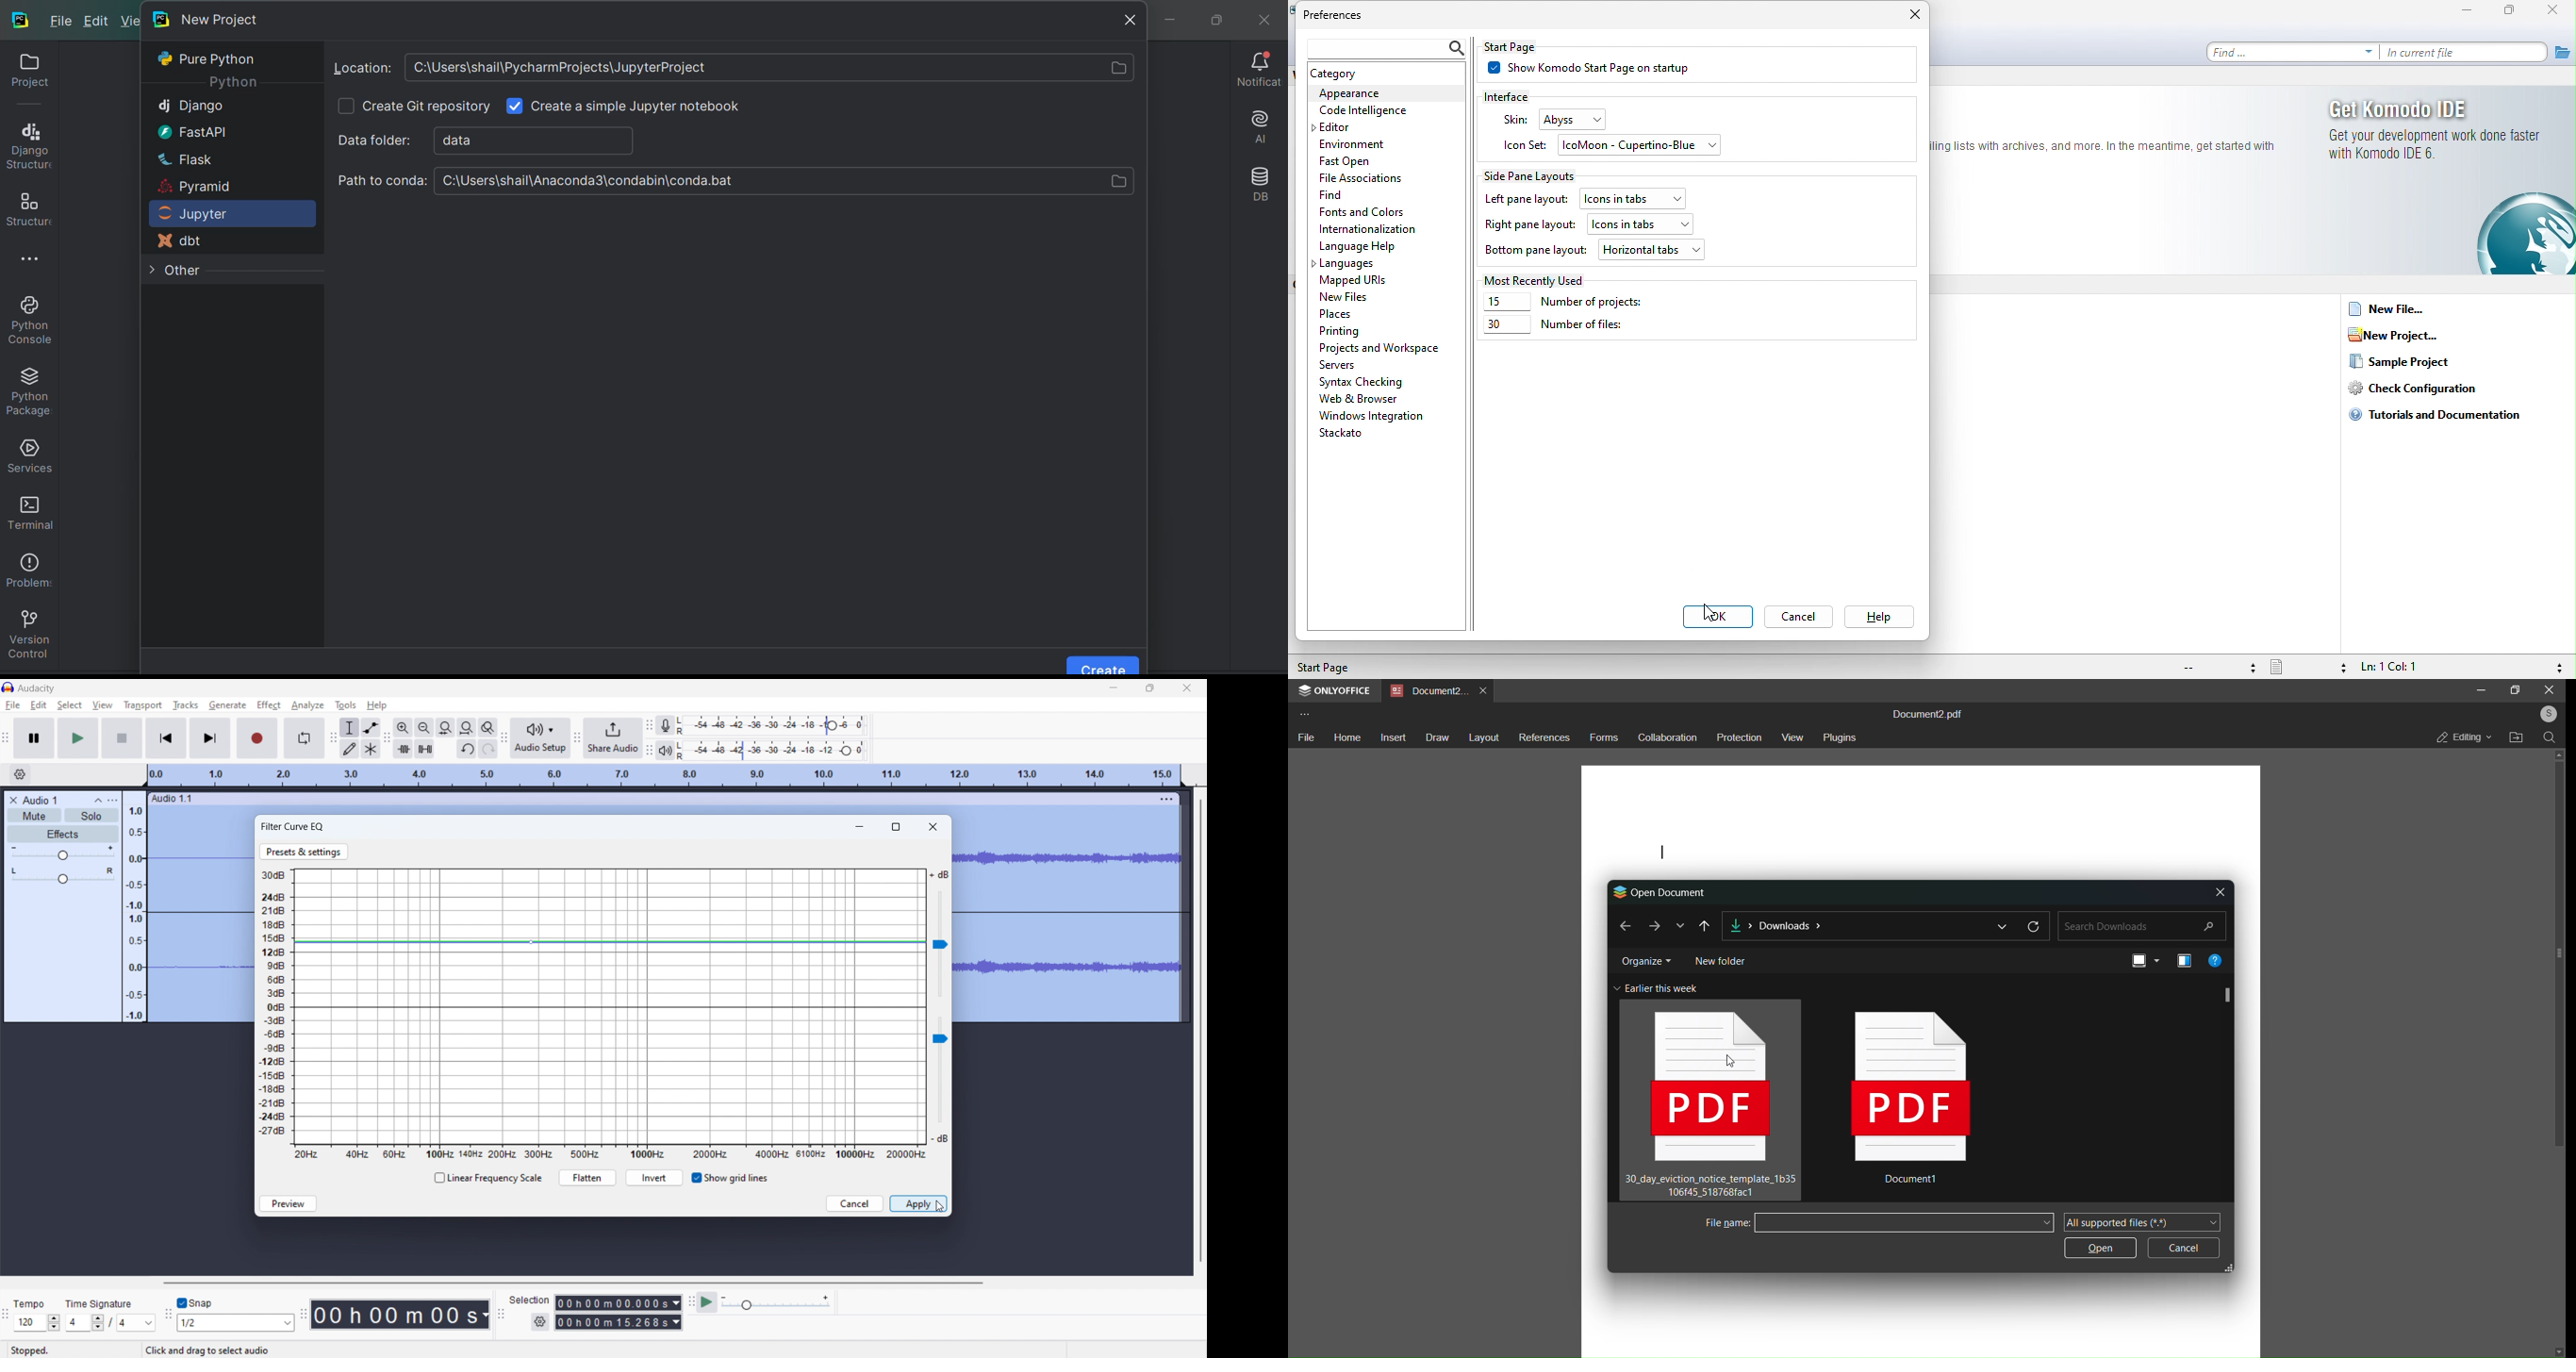 The image size is (2576, 1372). I want to click on play, so click(79, 738).